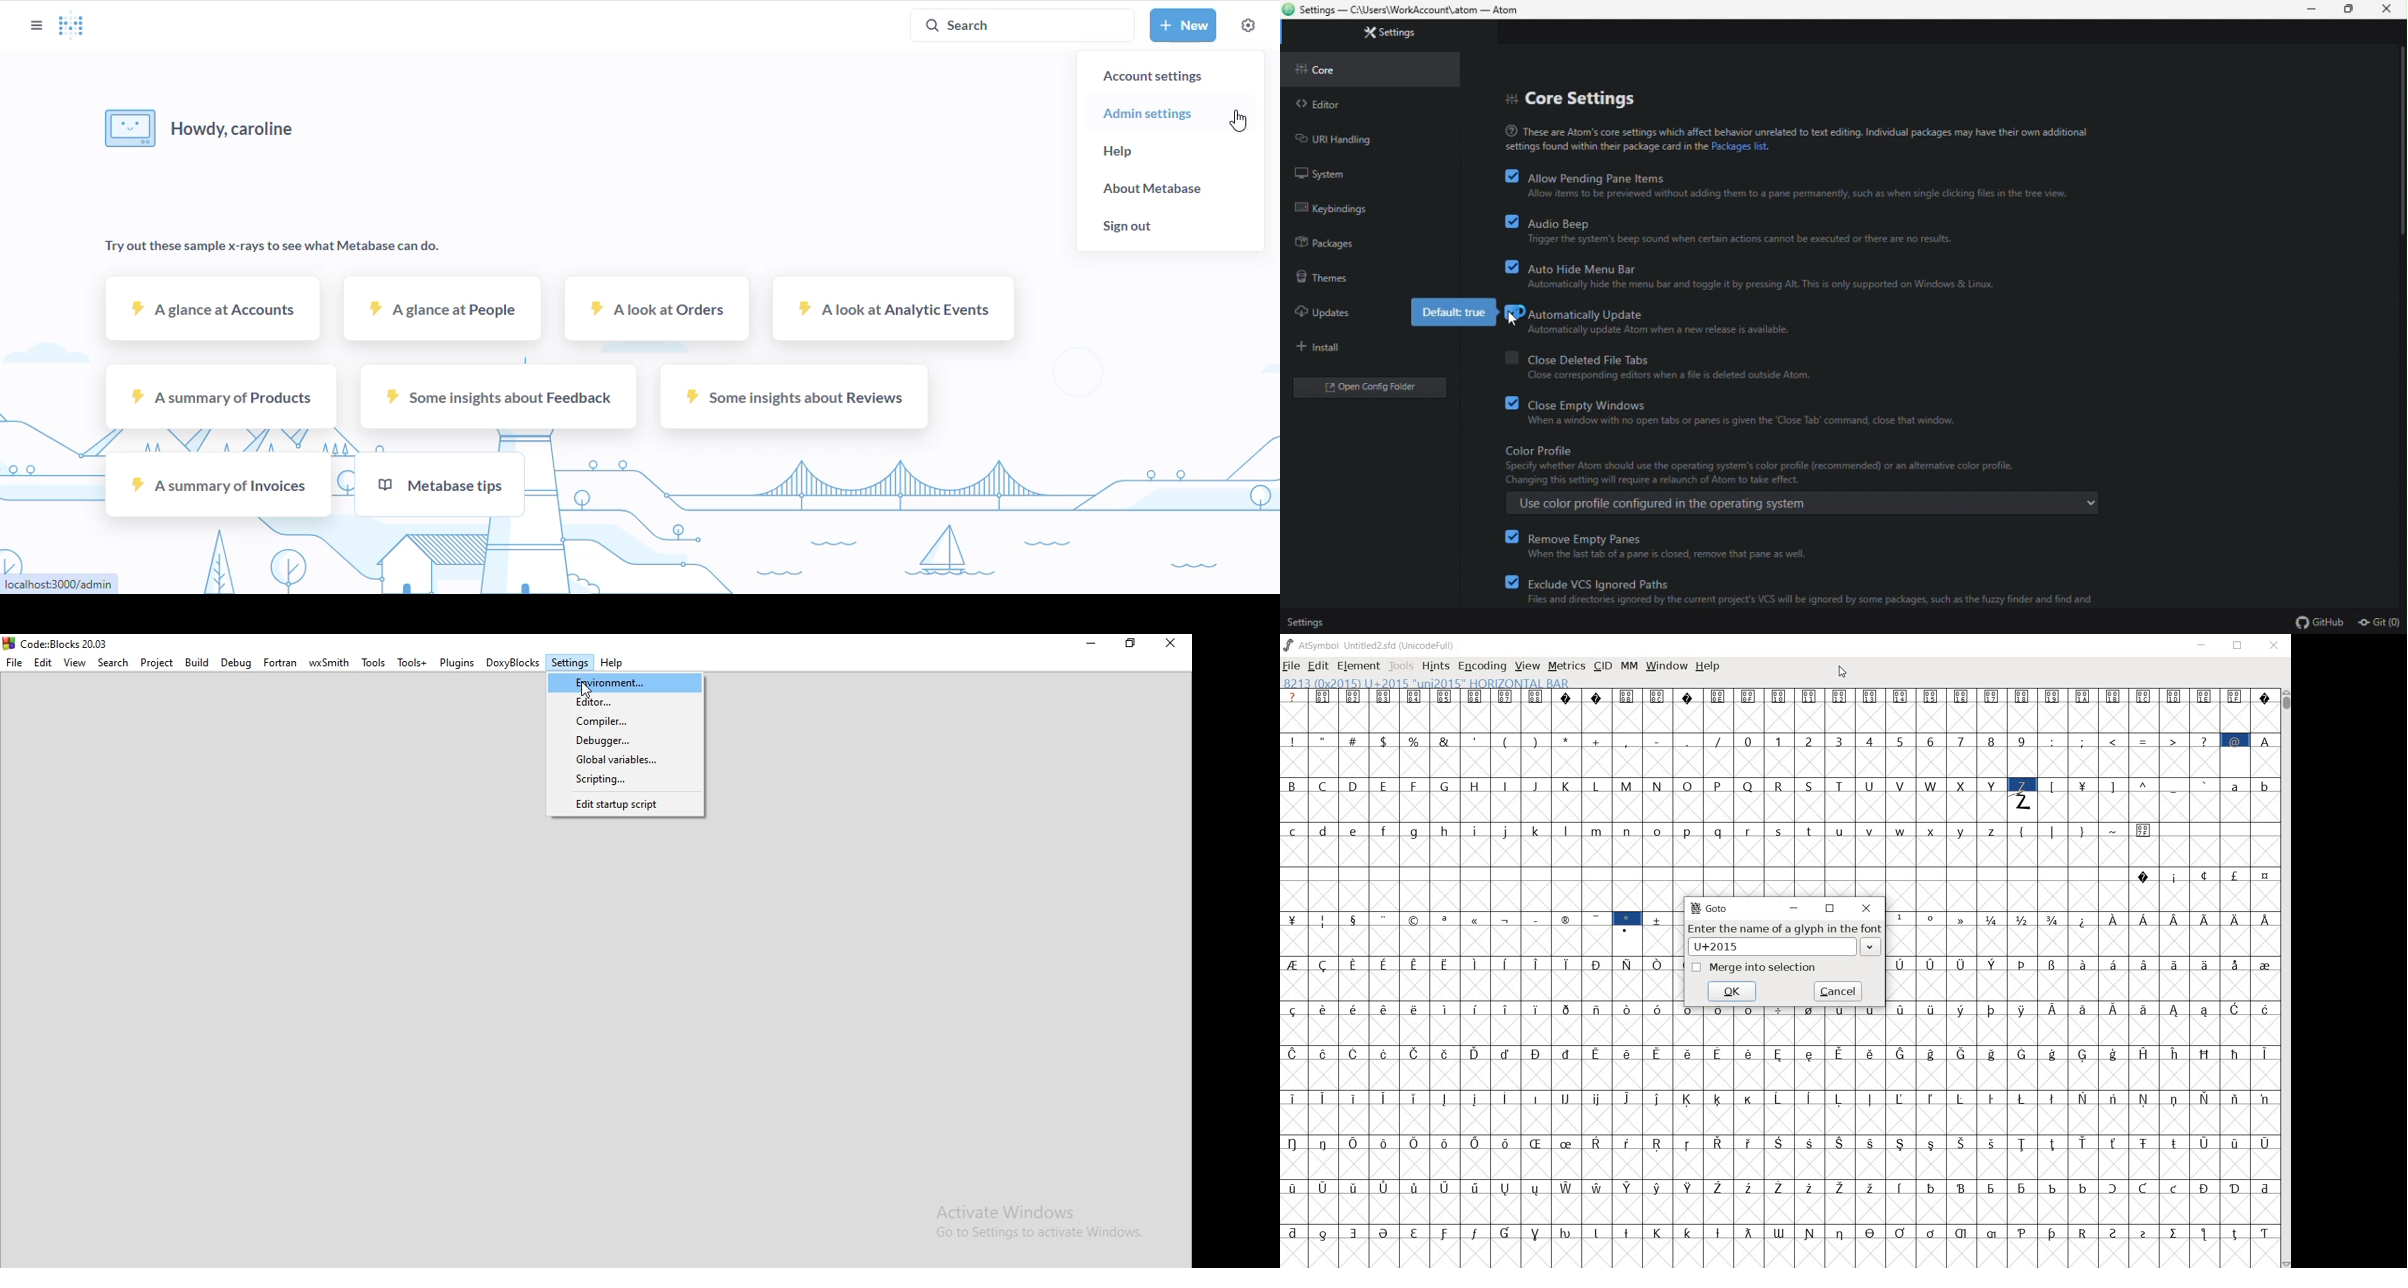 This screenshot has width=2408, height=1288. I want to click on settings, so click(1389, 31).